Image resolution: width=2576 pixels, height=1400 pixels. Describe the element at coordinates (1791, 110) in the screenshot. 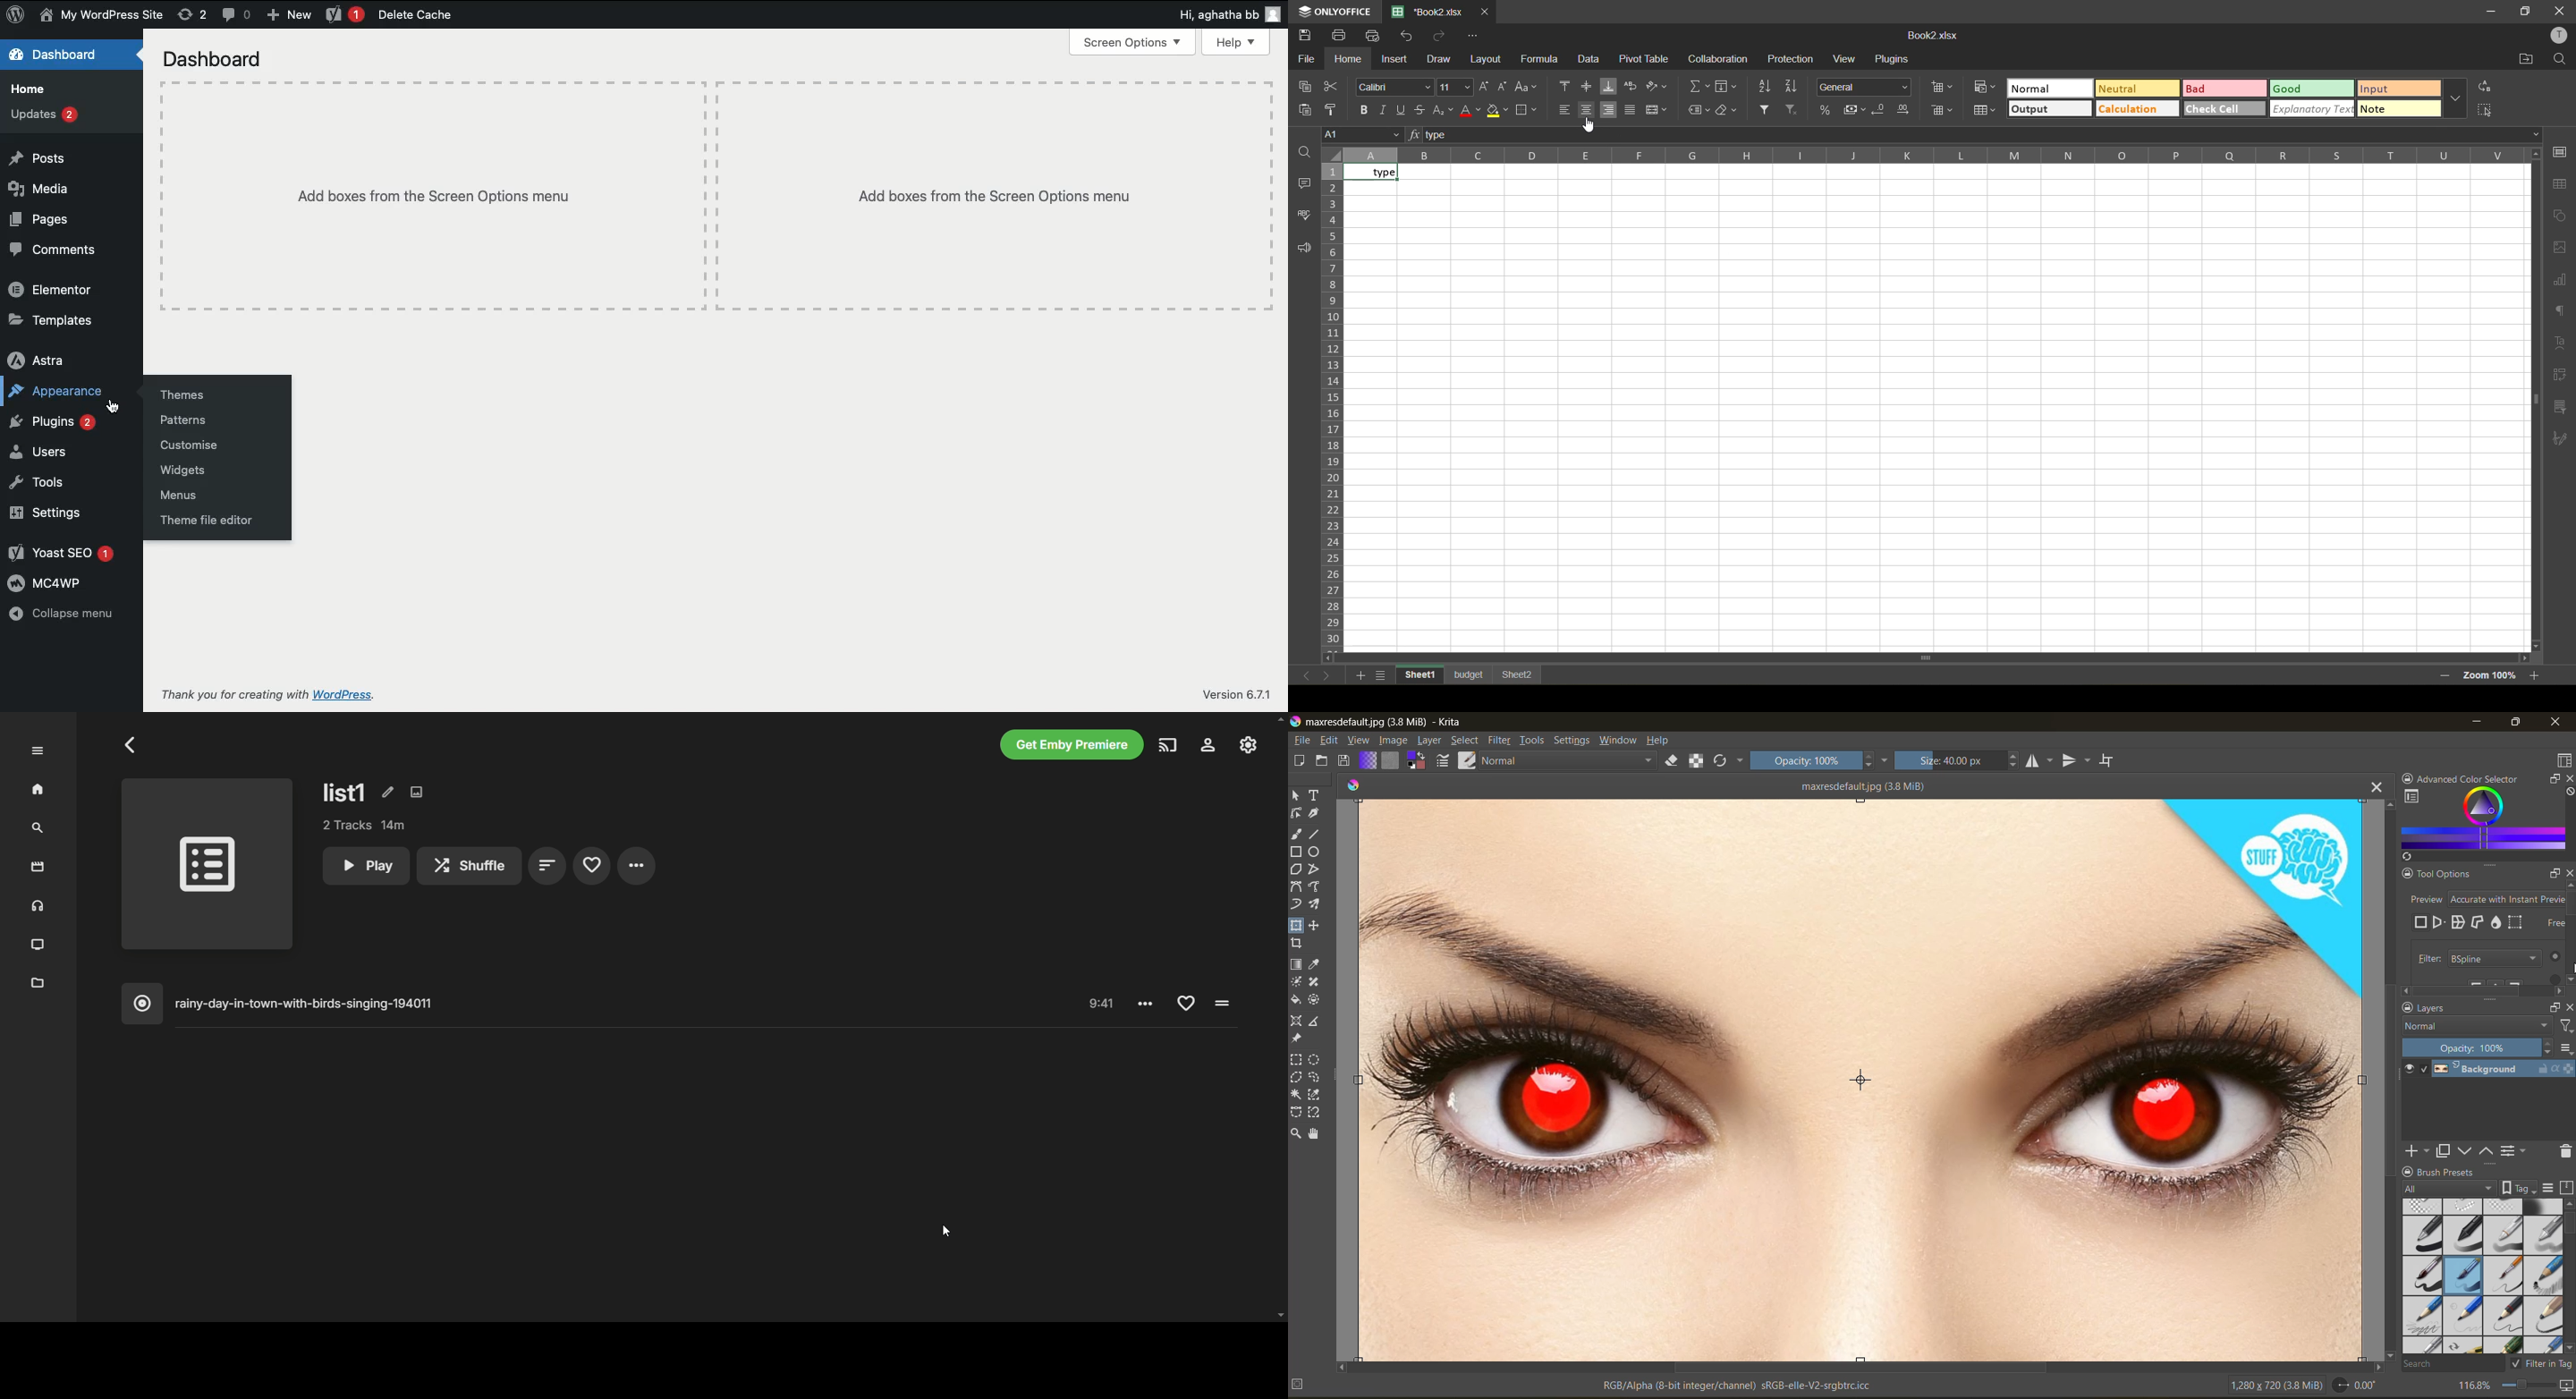

I see `clear filter` at that location.